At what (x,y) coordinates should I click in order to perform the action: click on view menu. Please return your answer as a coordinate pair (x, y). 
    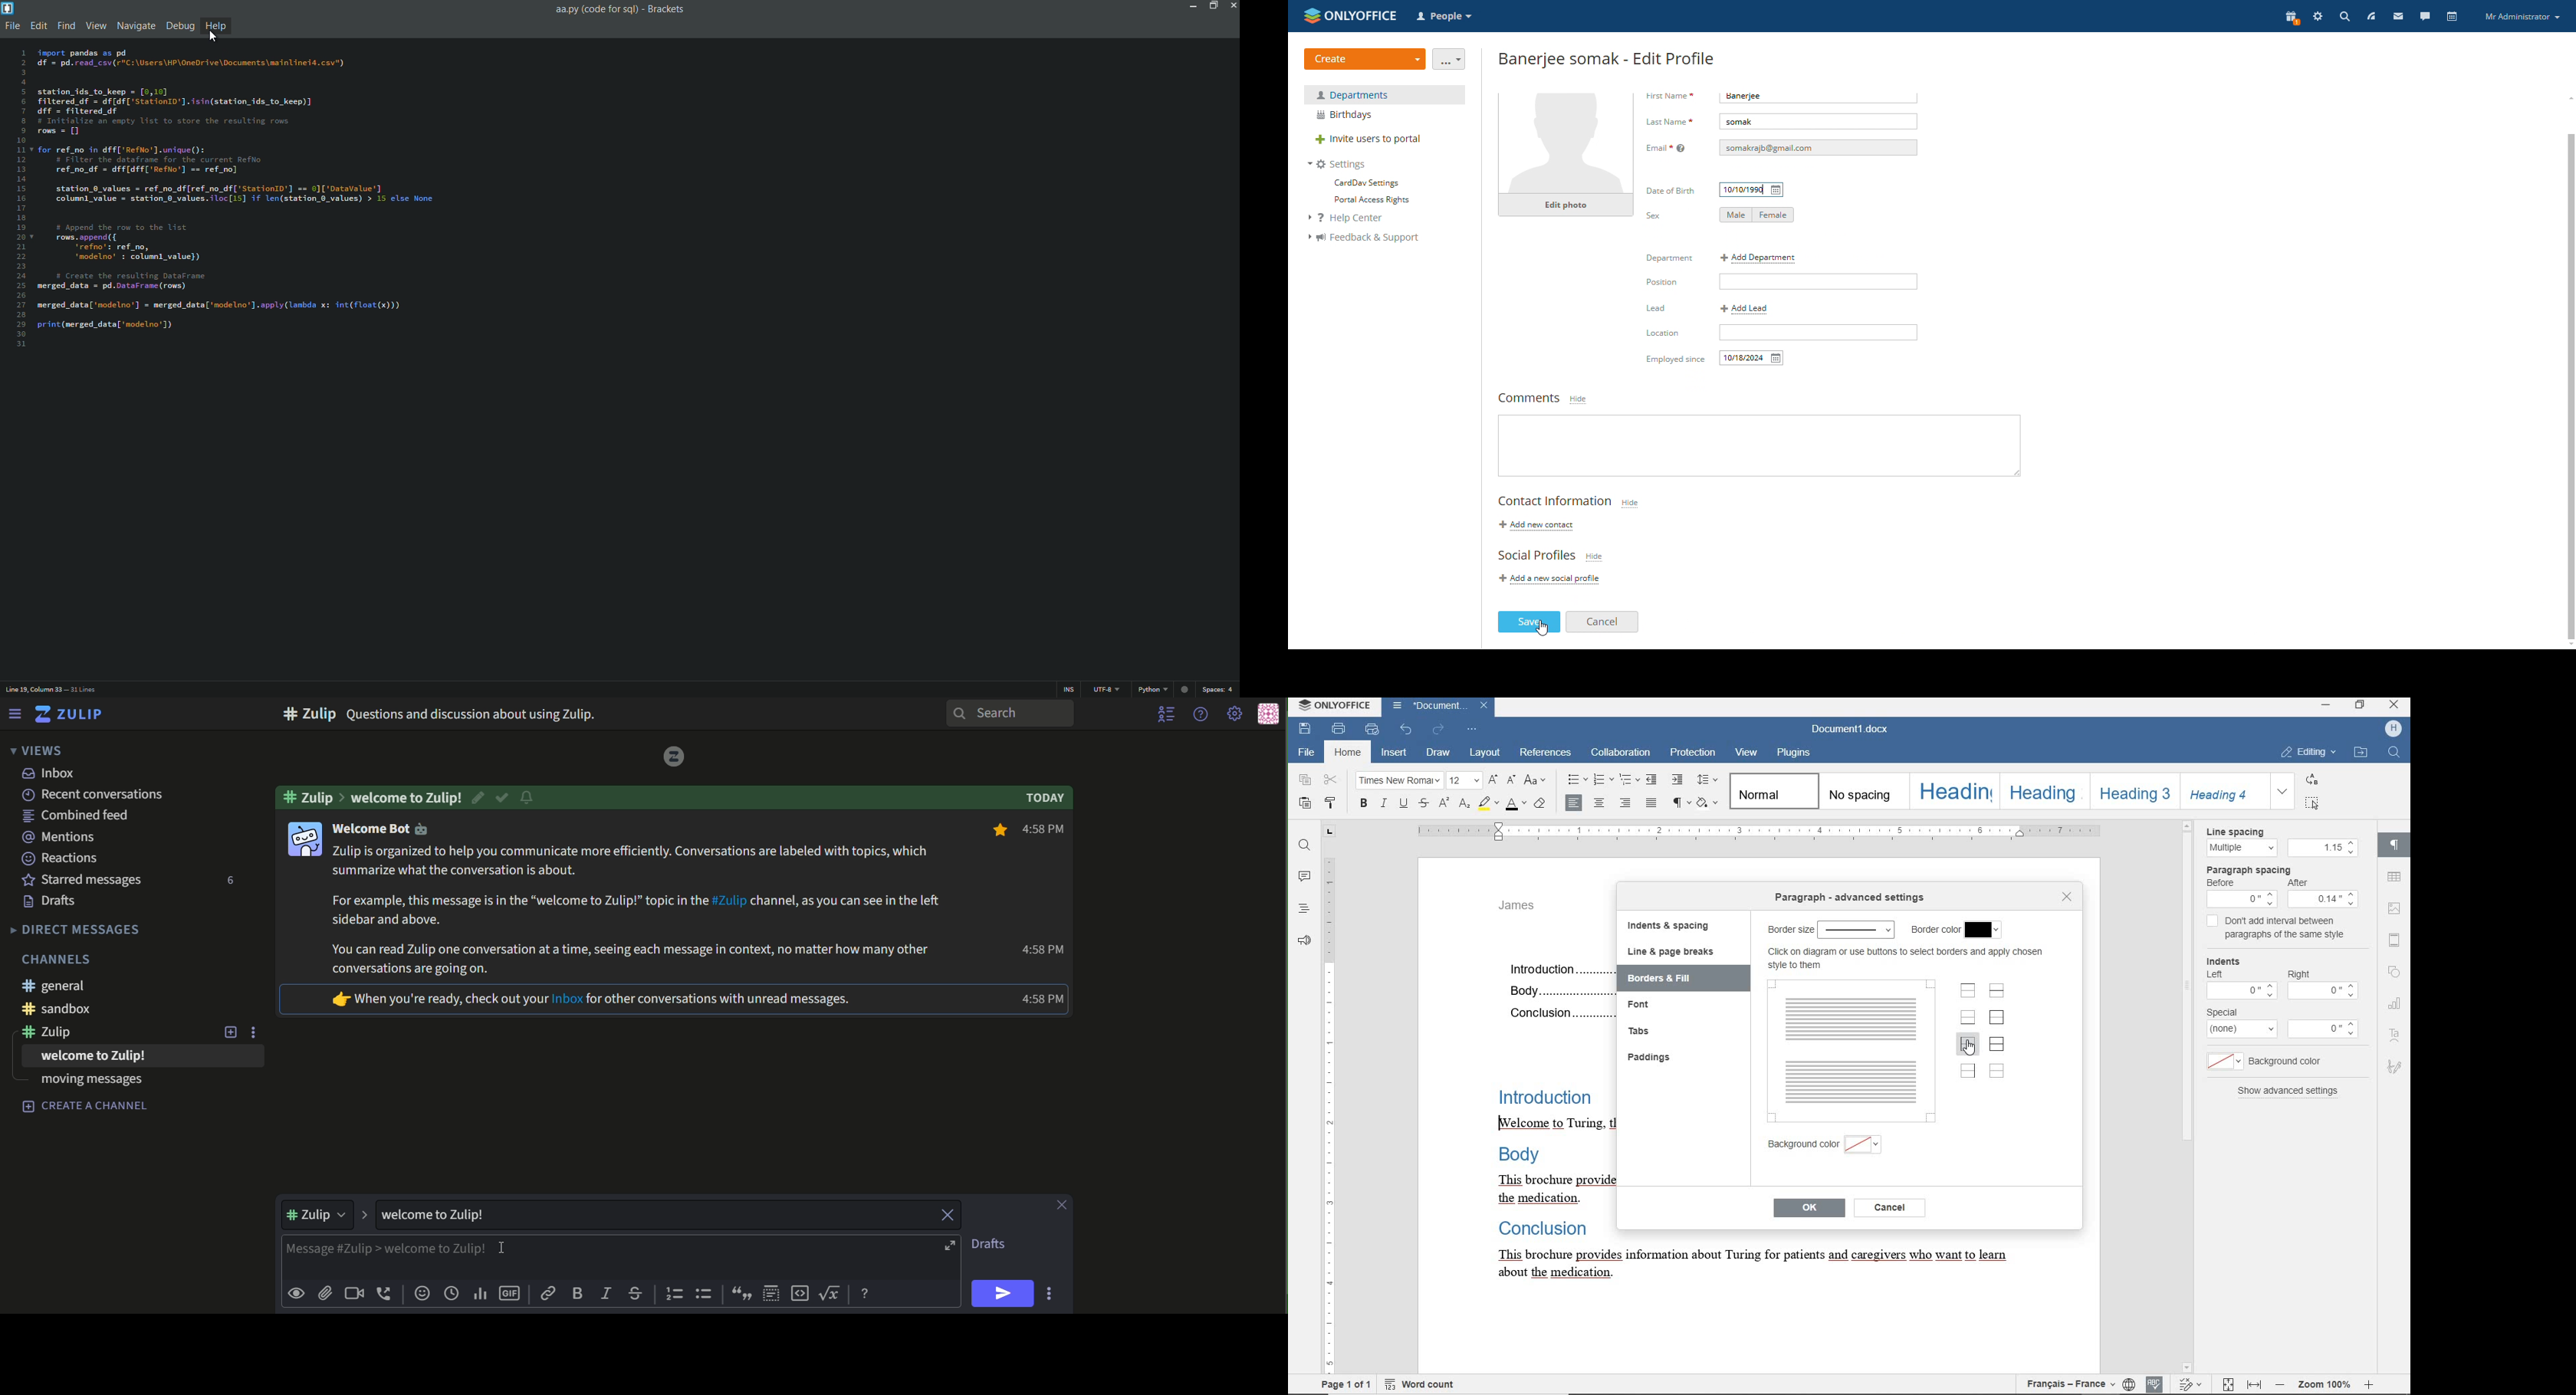
    Looking at the image, I should click on (96, 26).